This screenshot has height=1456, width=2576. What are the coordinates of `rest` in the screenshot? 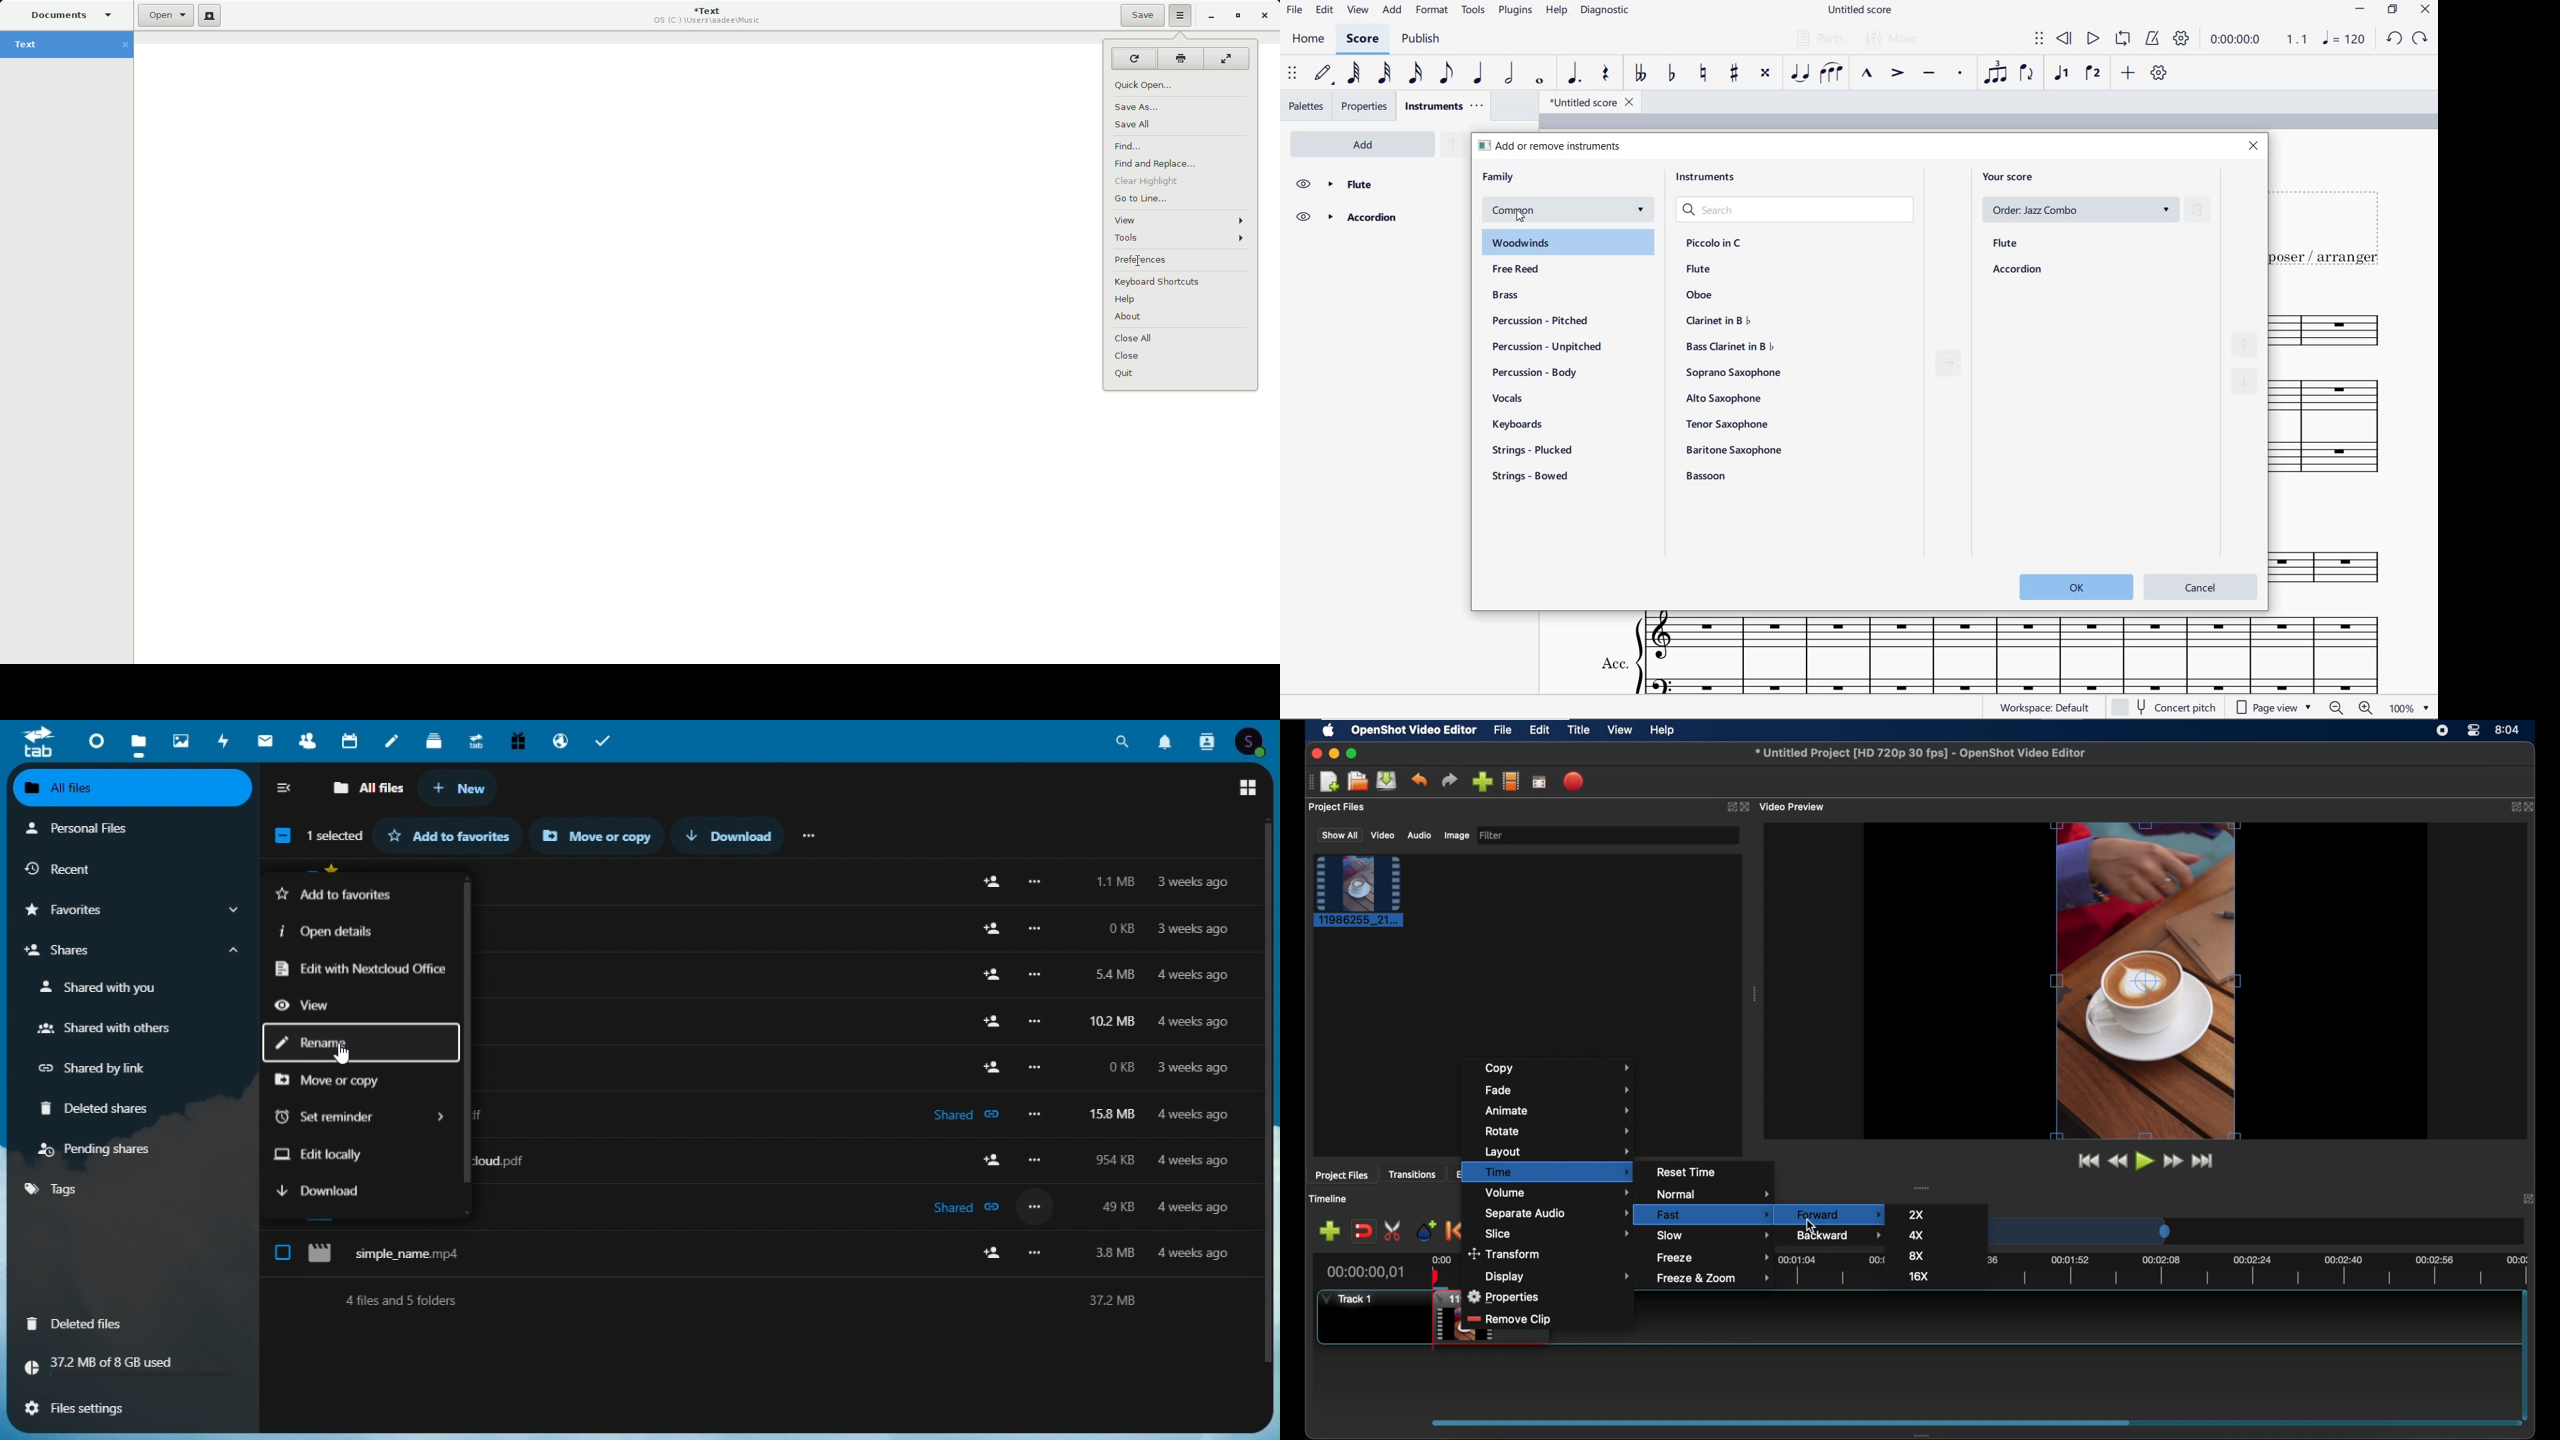 It's located at (1605, 74).